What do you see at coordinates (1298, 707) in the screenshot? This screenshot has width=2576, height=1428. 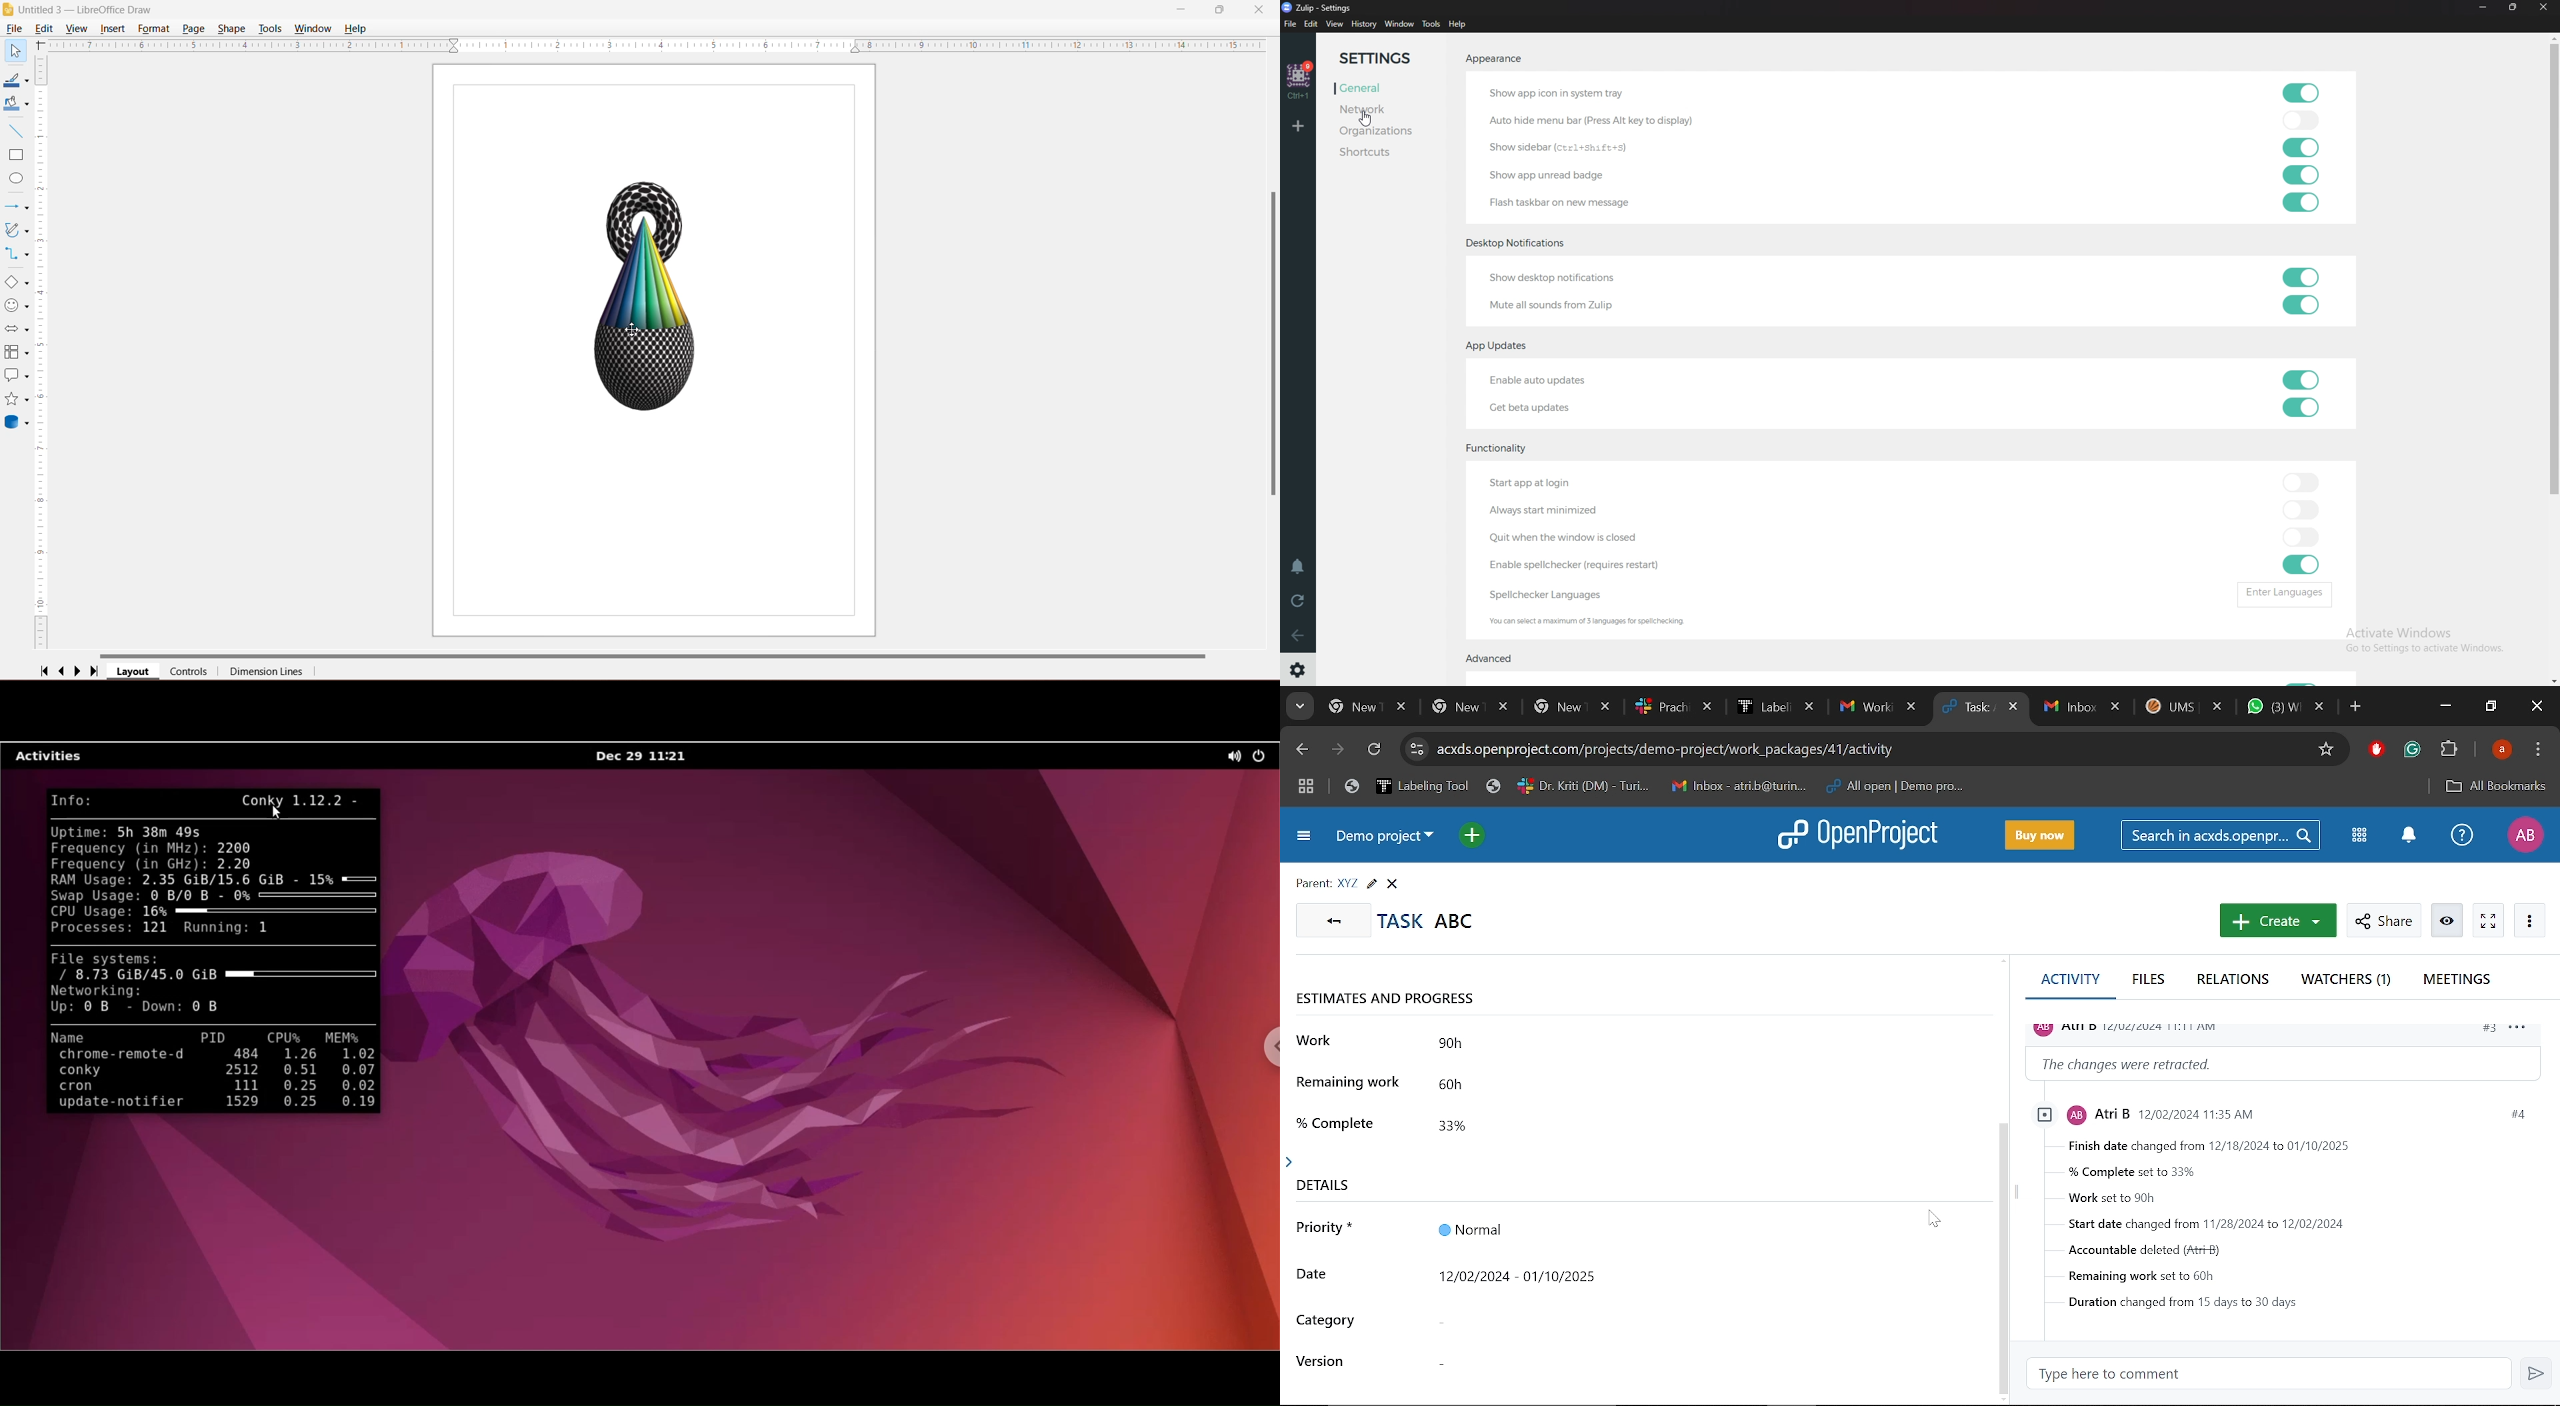 I see `Search tabs` at bounding box center [1298, 707].